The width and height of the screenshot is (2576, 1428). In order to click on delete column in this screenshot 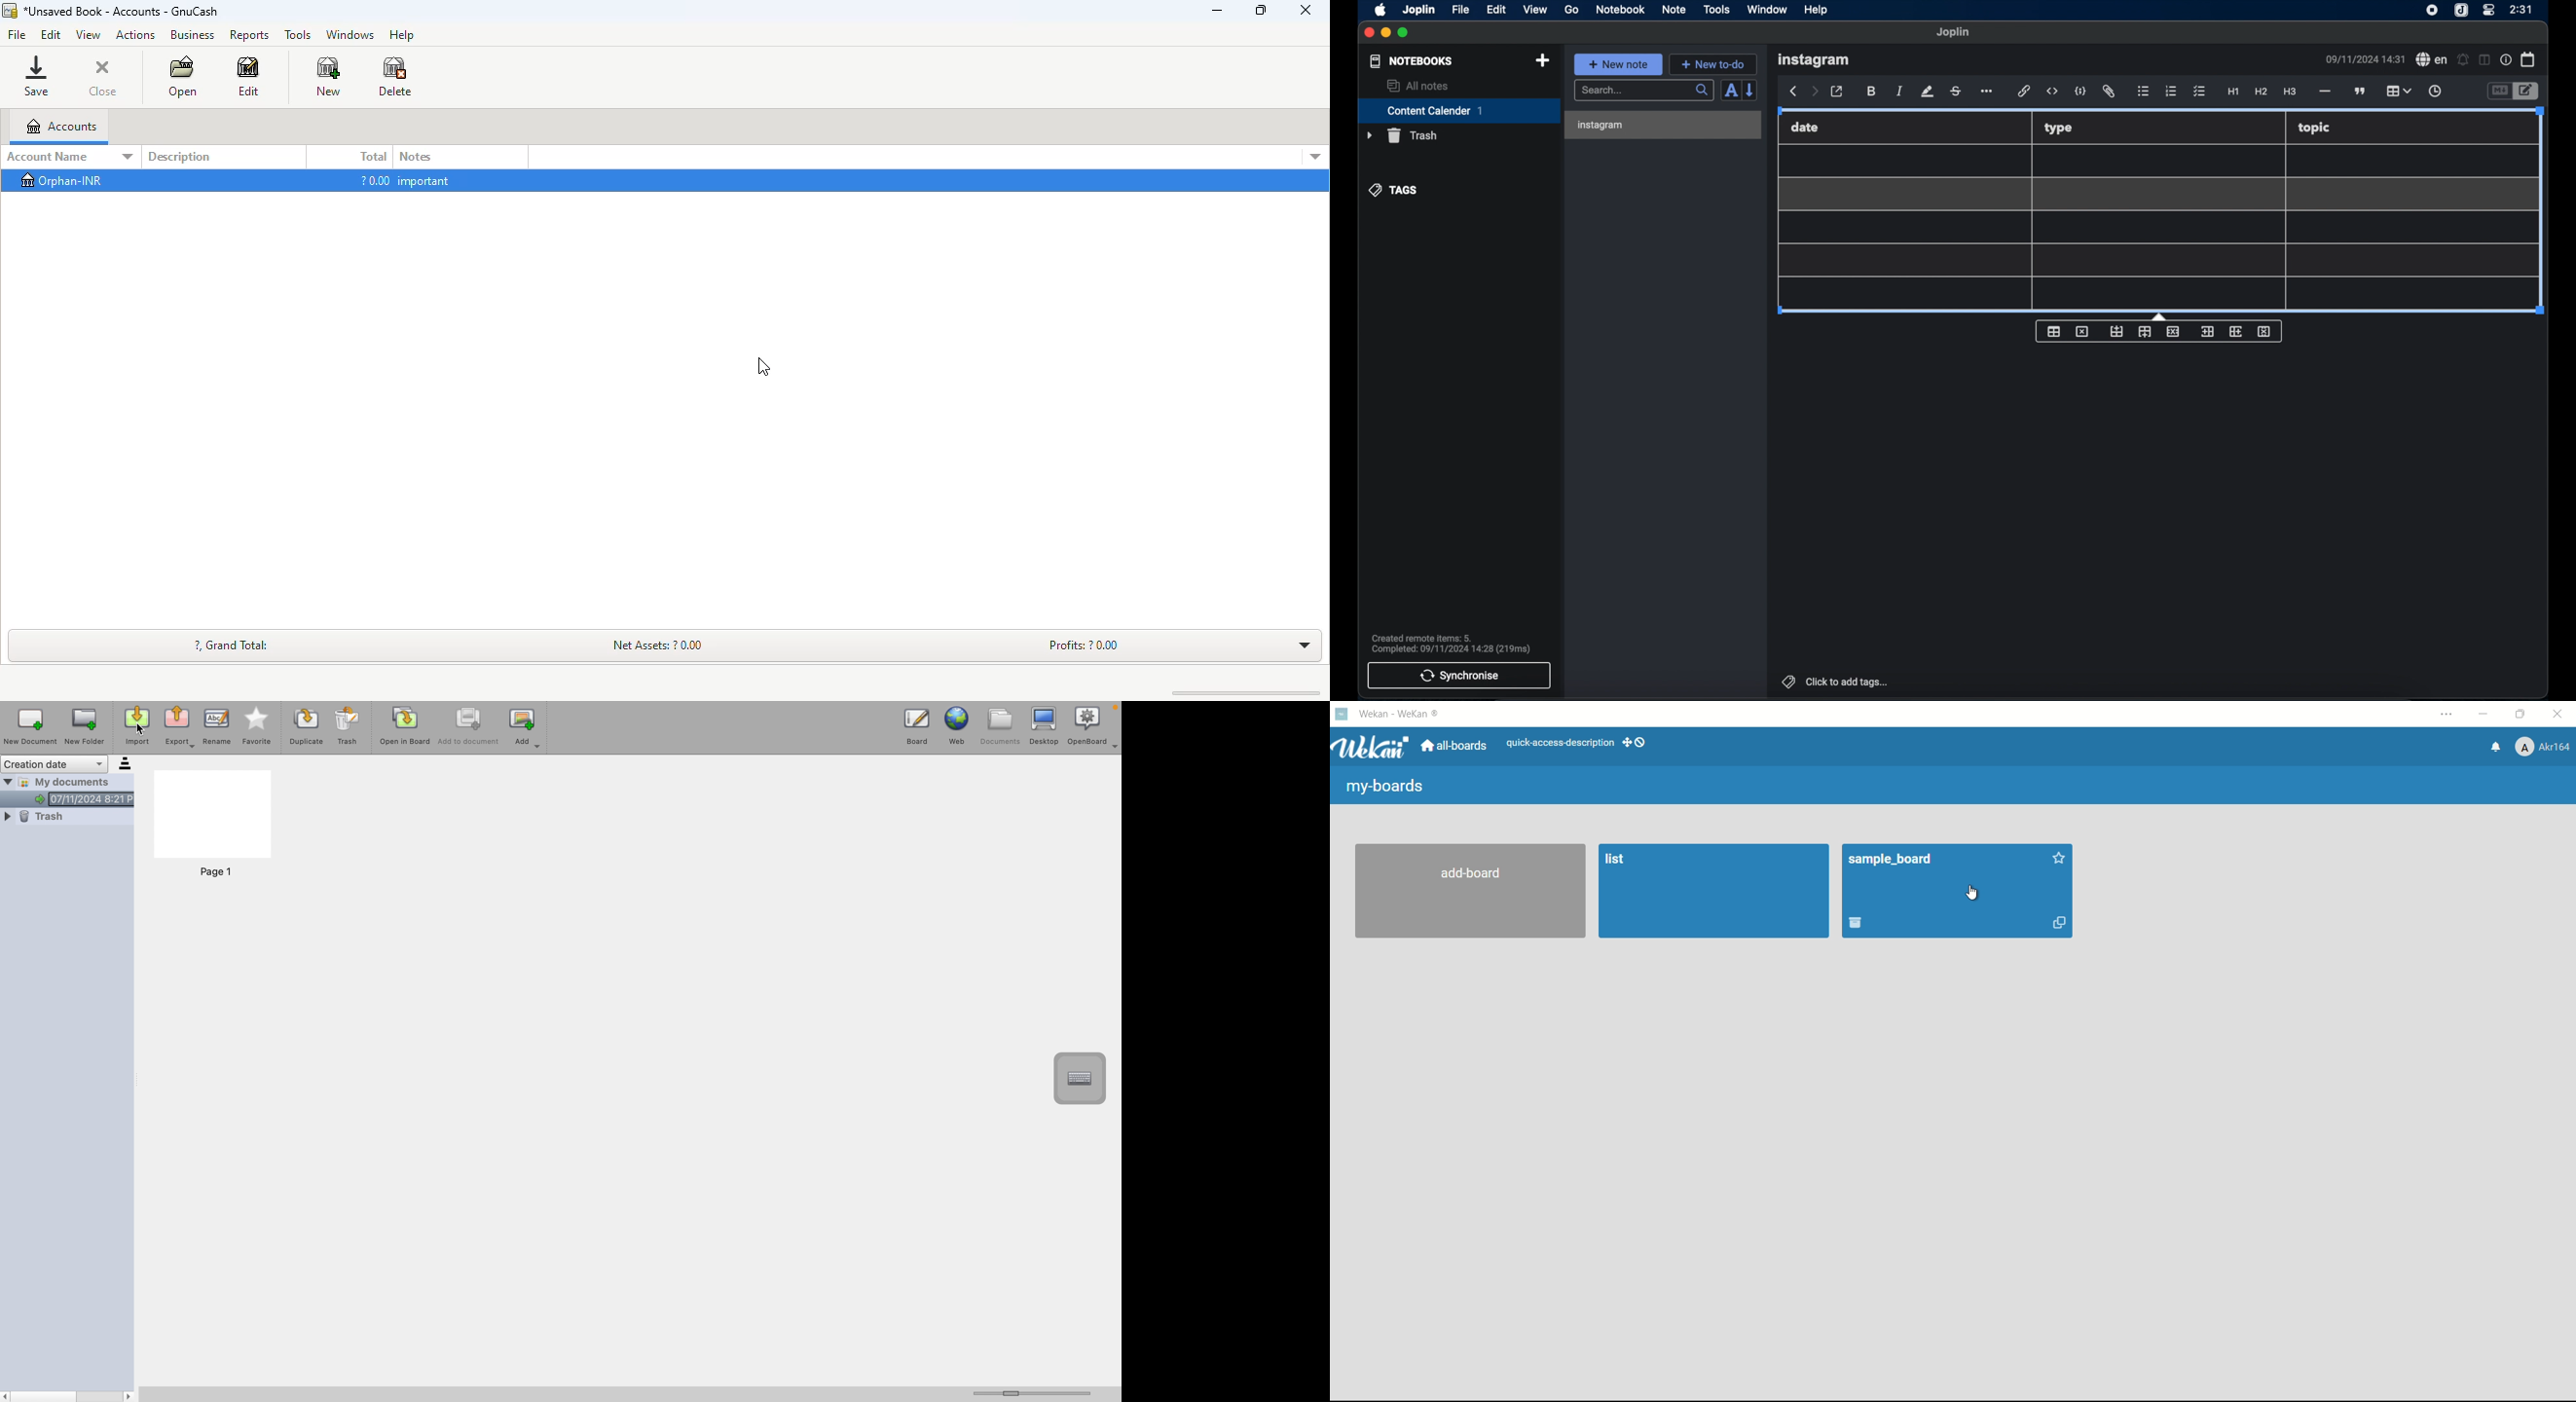, I will do `click(2264, 332)`.